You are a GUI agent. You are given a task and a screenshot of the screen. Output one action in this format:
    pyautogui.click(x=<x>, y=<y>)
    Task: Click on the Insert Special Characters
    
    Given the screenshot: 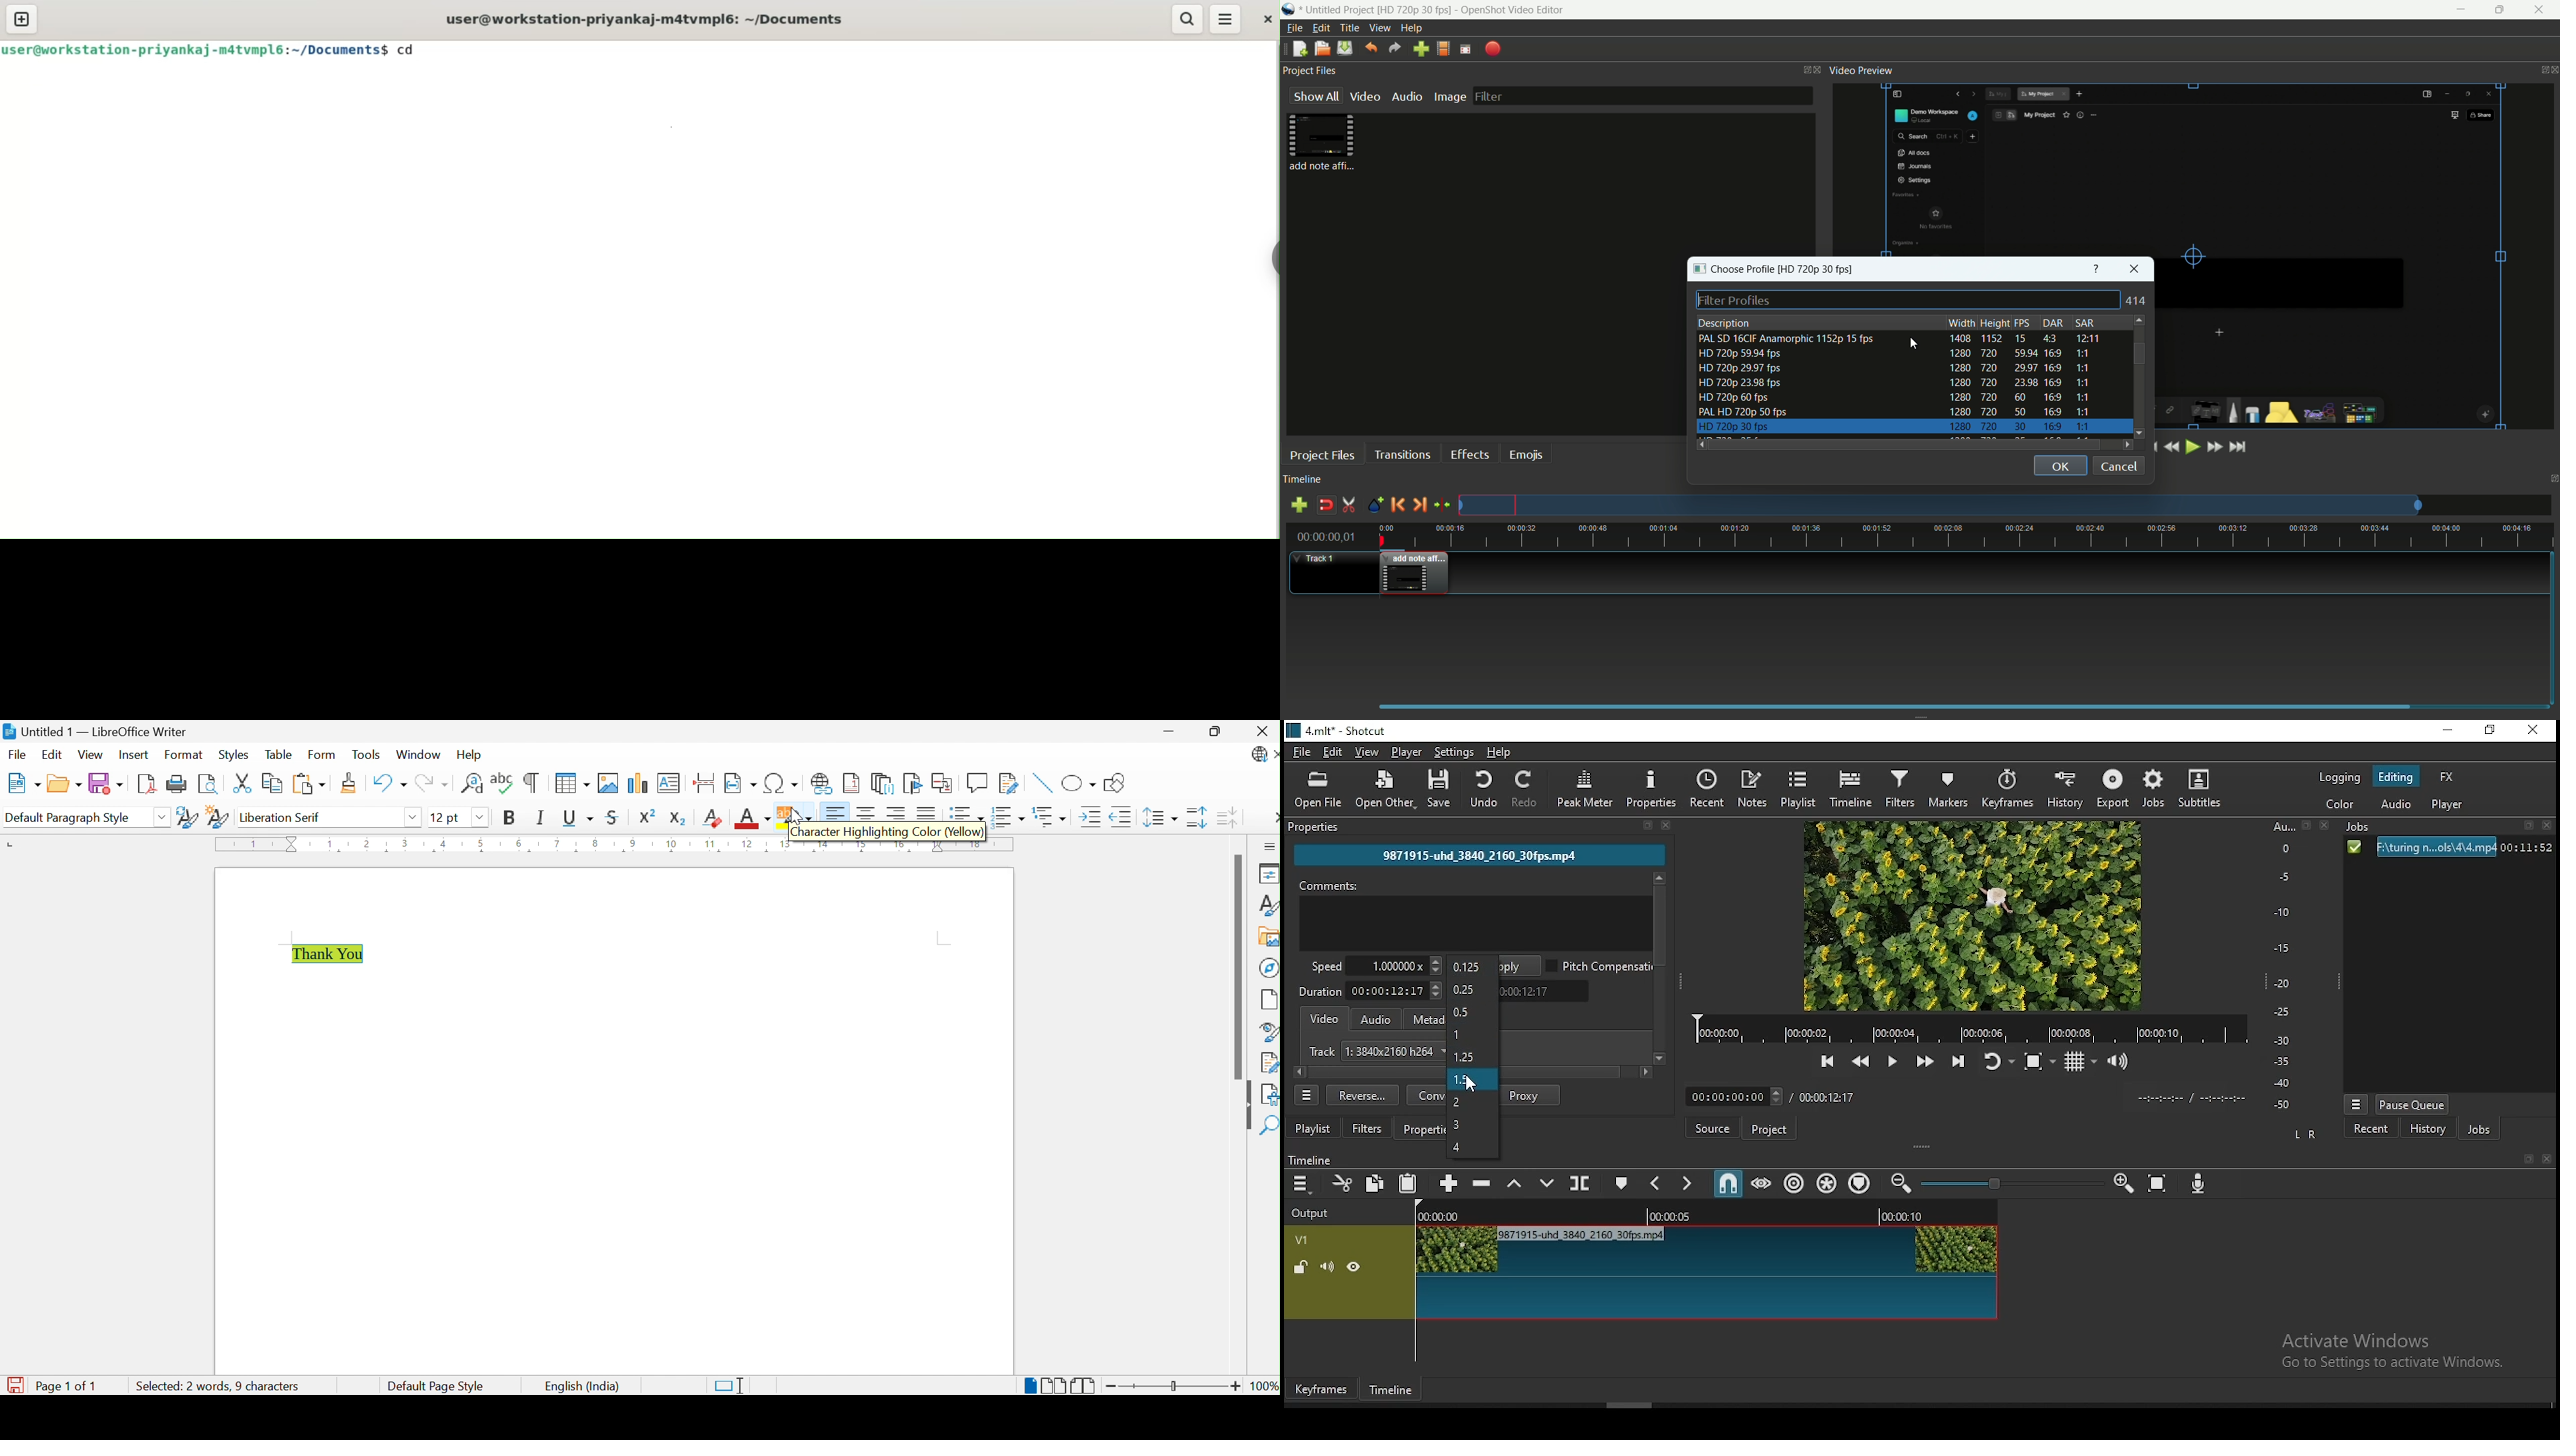 What is the action you would take?
    pyautogui.click(x=781, y=783)
    